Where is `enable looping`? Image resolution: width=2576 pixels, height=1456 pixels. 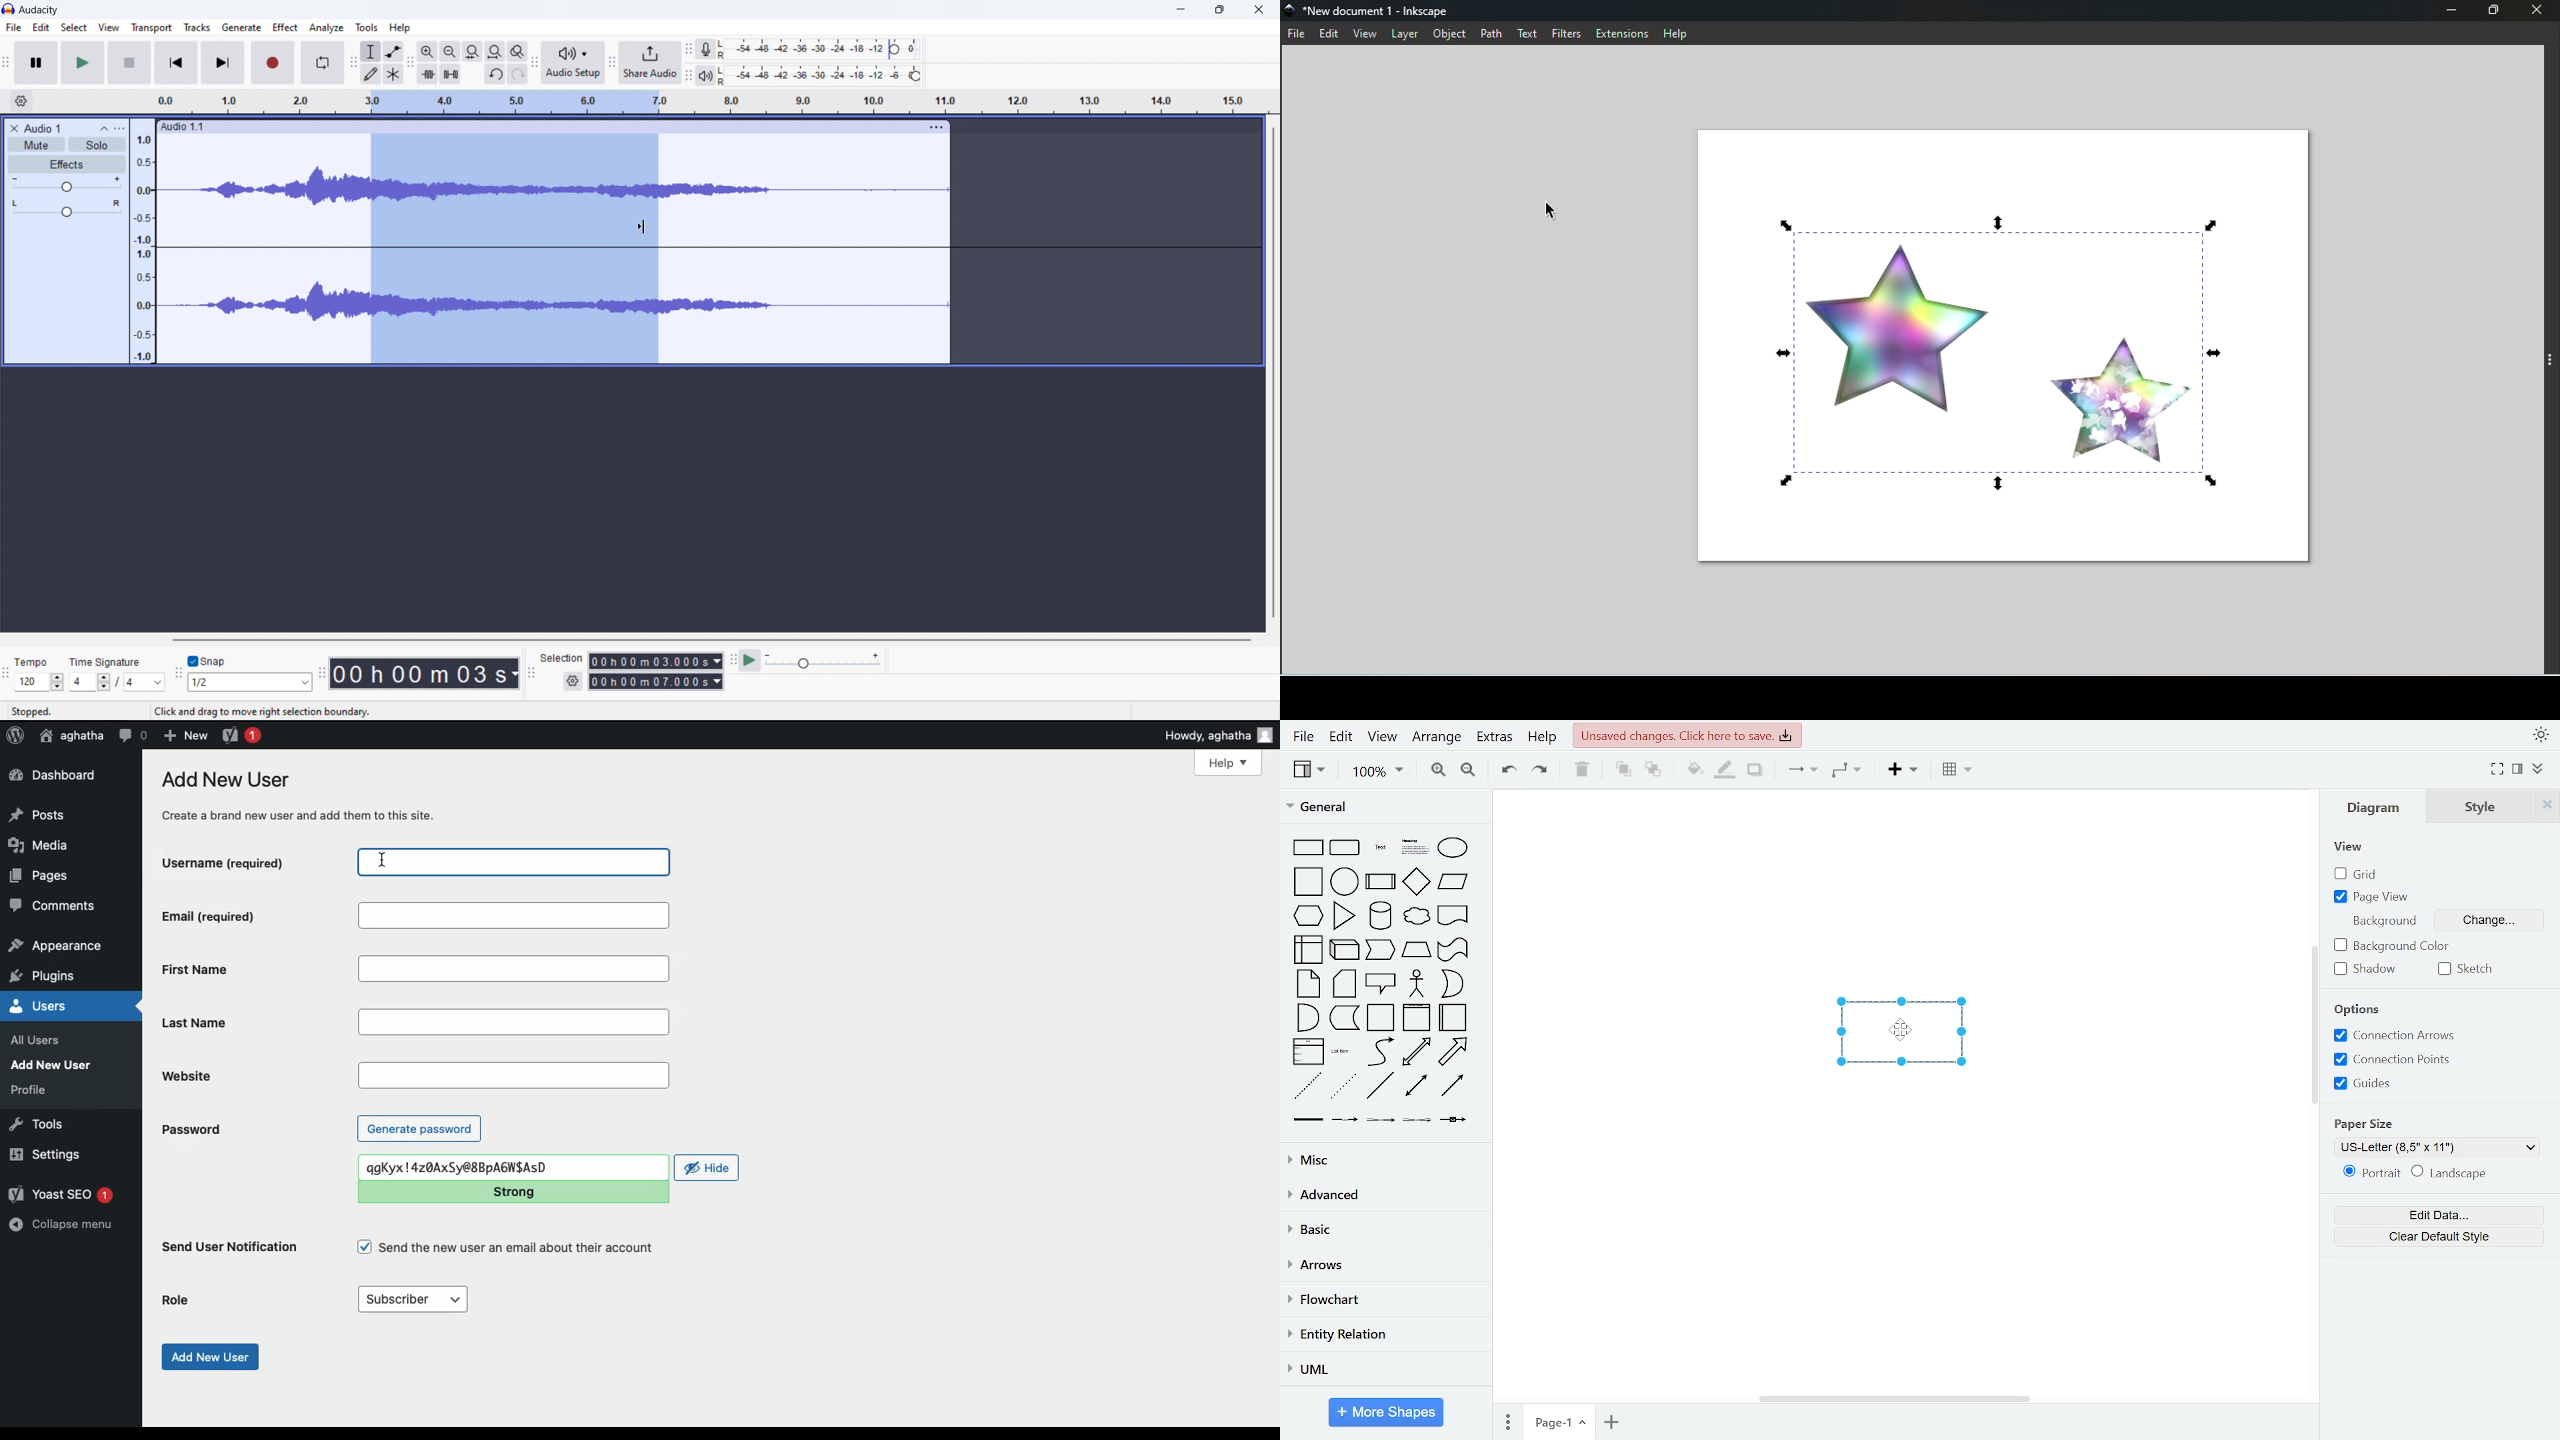 enable looping is located at coordinates (321, 63).